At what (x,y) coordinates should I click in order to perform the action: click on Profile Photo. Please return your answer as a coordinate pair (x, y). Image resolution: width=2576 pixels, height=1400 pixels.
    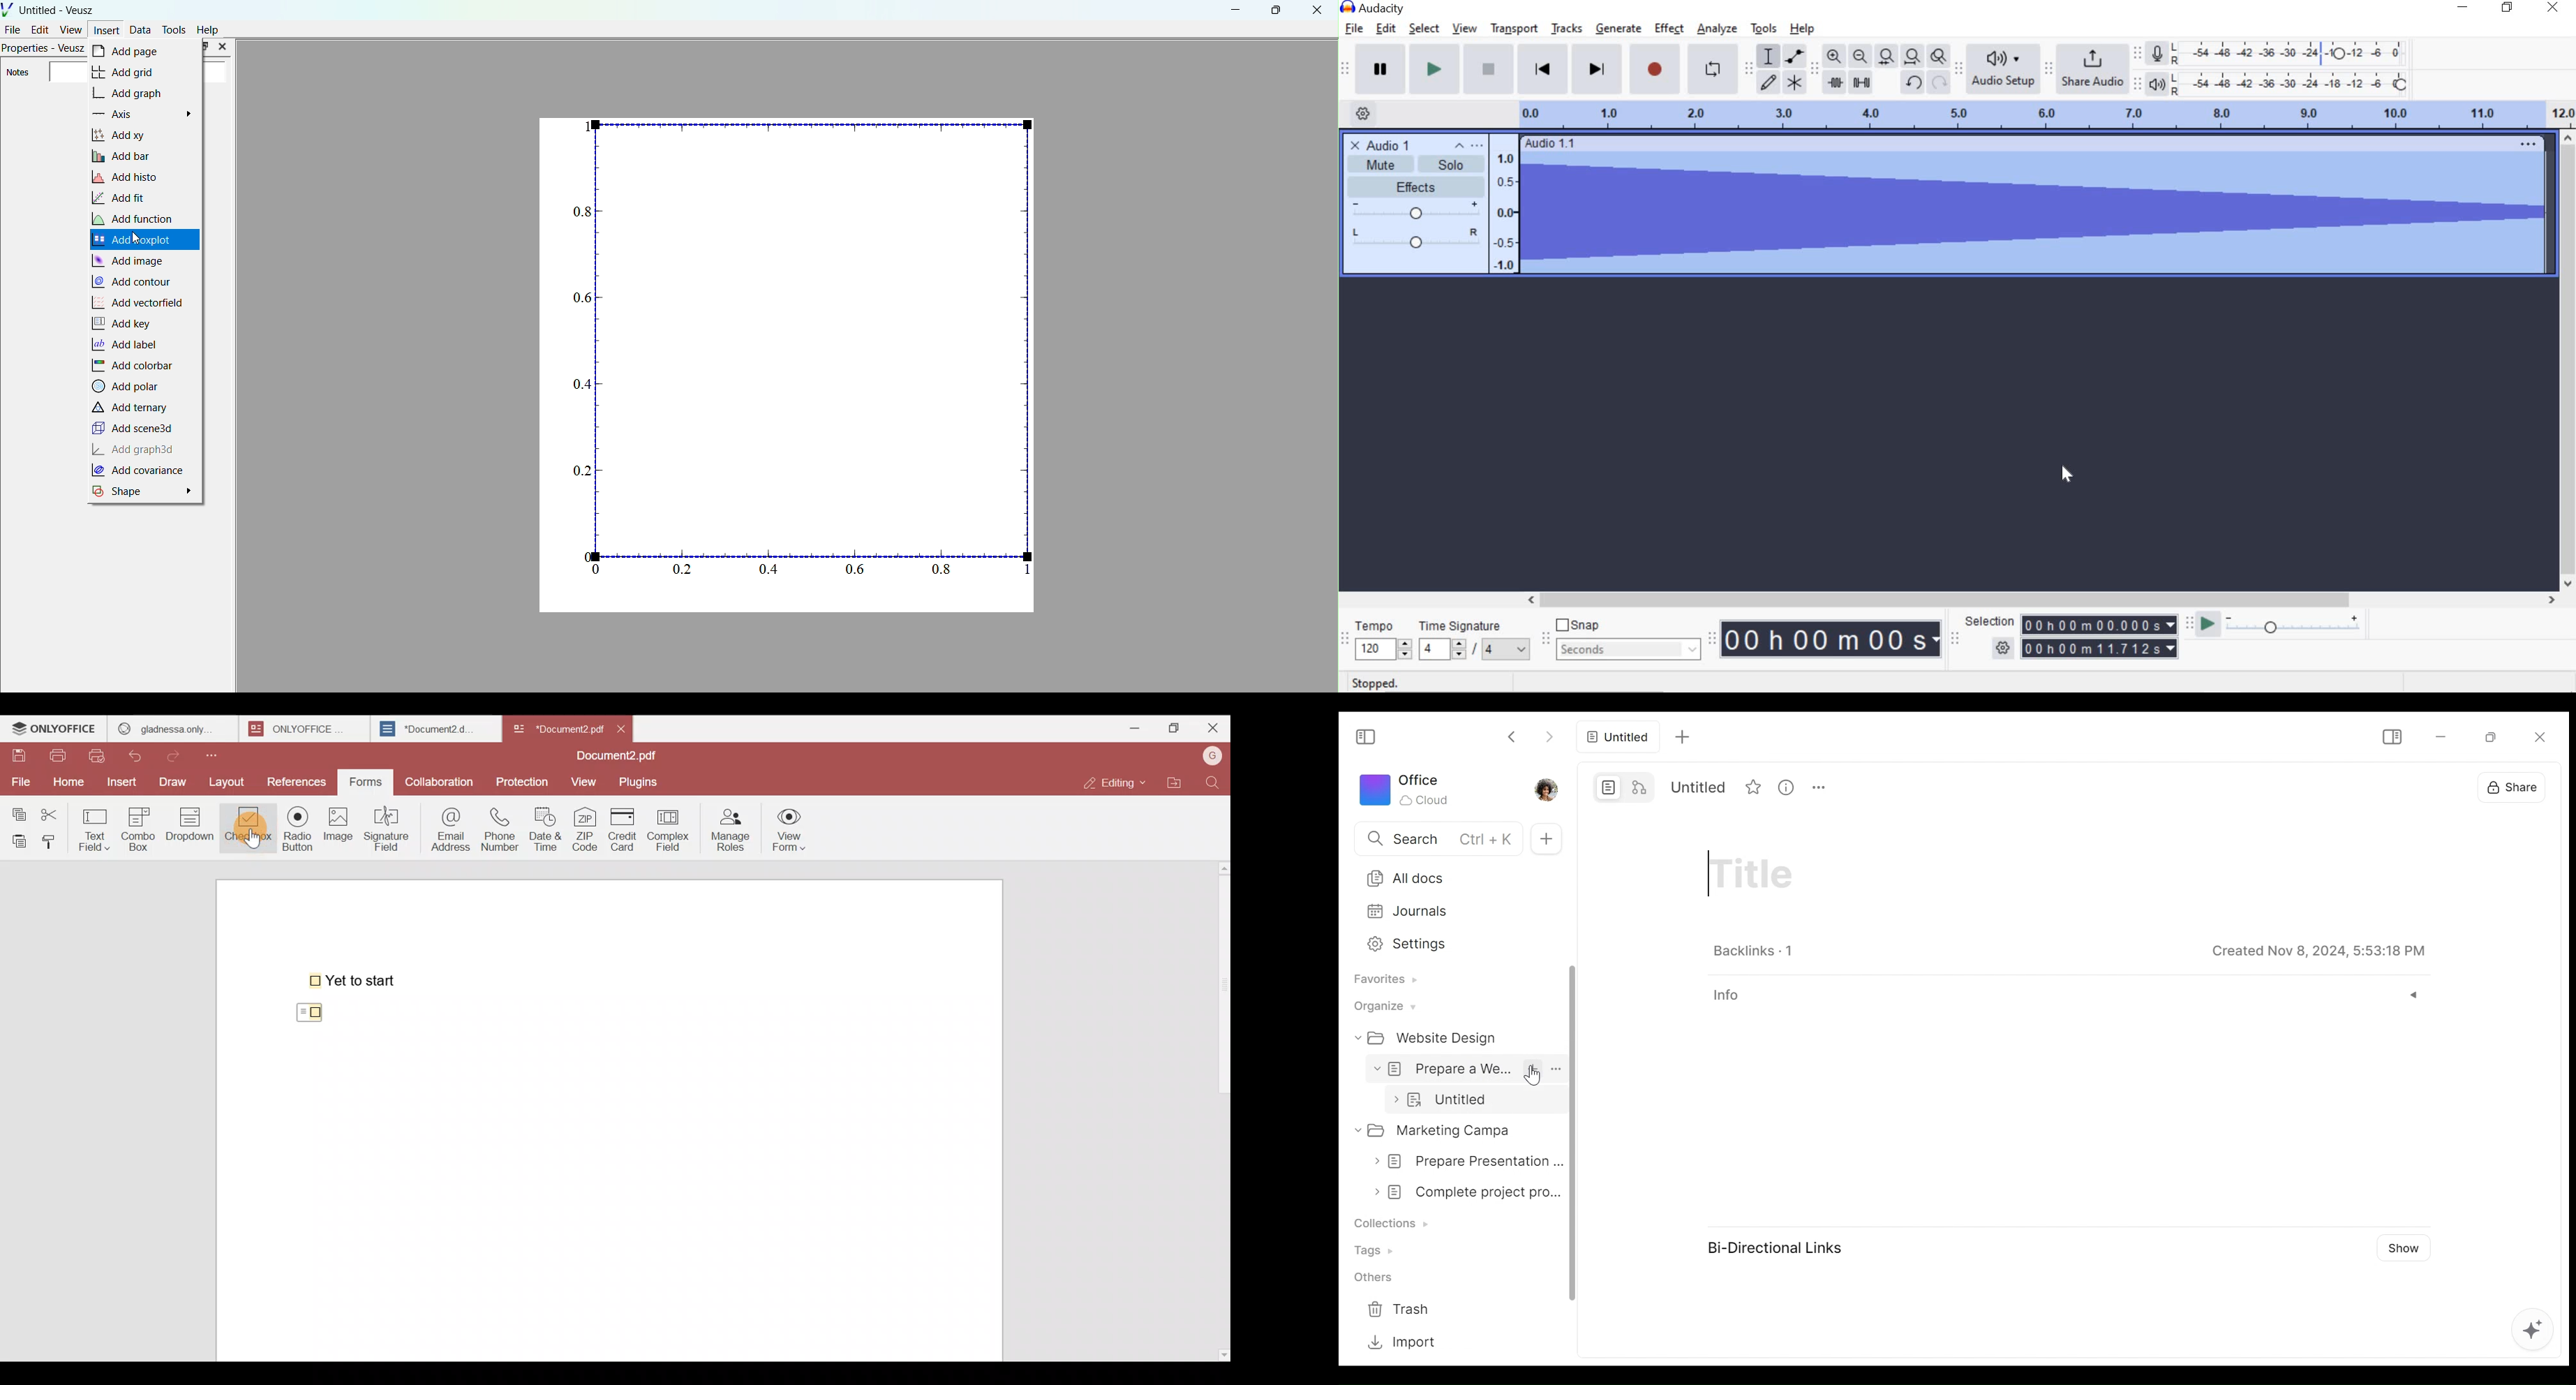
    Looking at the image, I should click on (1545, 789).